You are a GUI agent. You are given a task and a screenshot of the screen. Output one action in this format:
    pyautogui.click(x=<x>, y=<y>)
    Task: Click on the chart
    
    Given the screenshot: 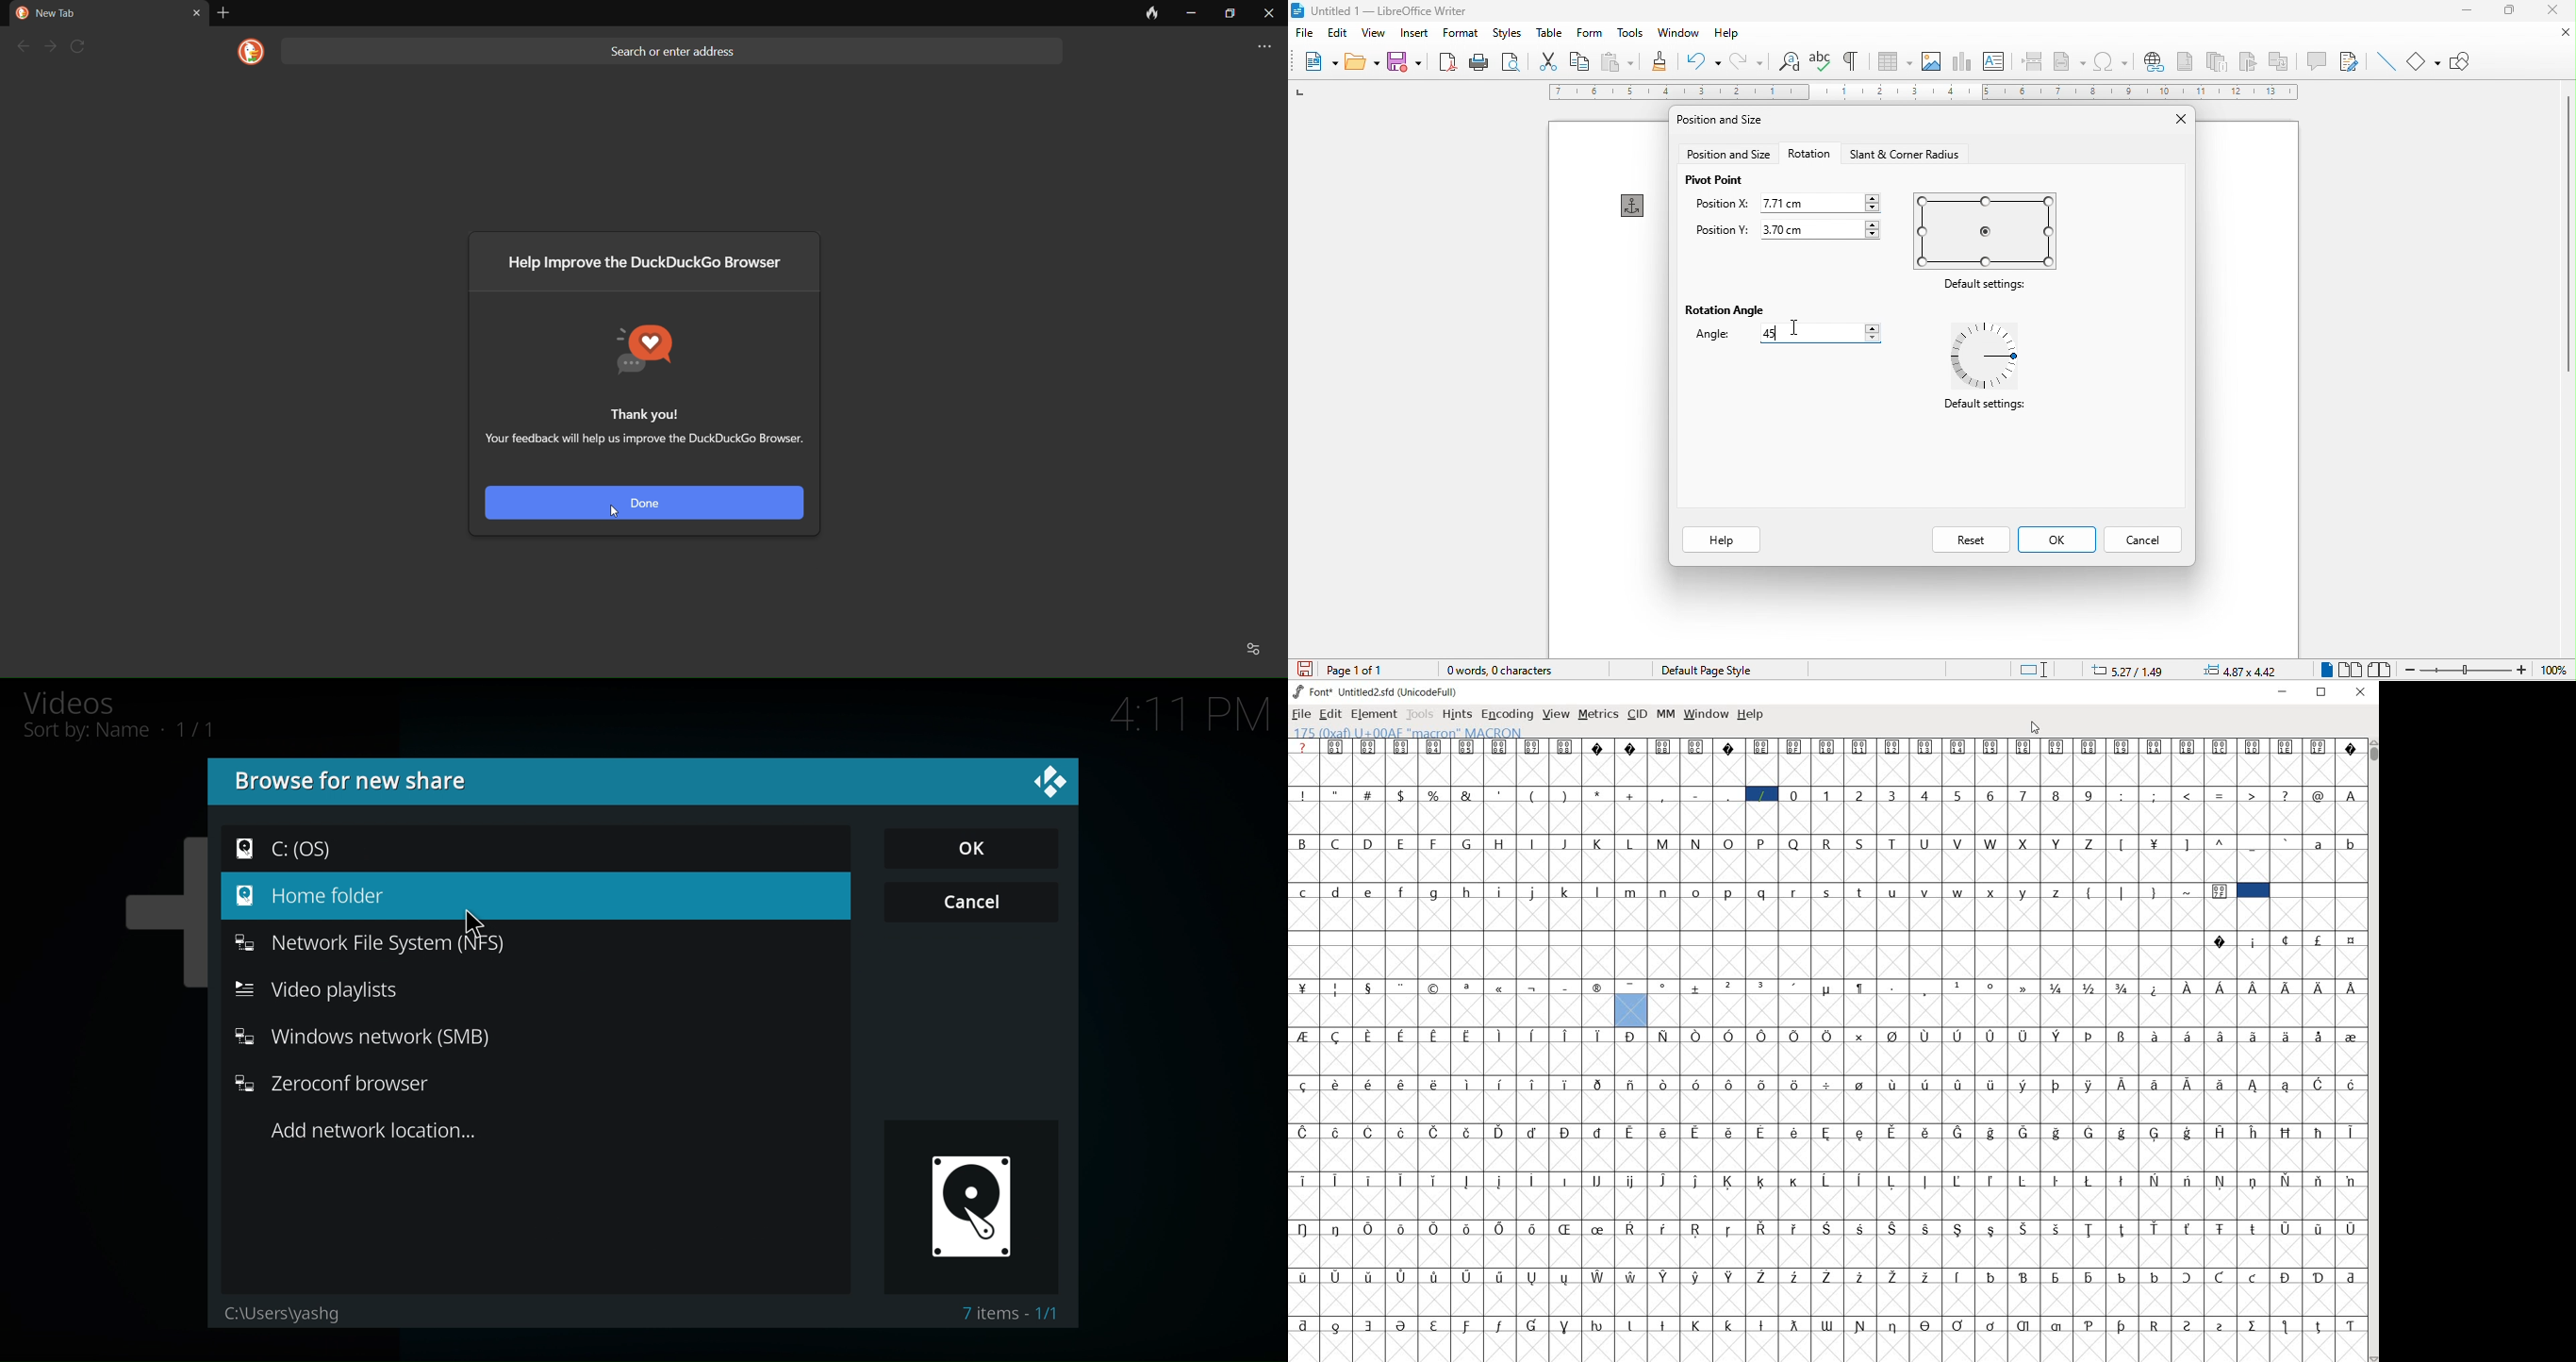 What is the action you would take?
    pyautogui.click(x=1965, y=61)
    